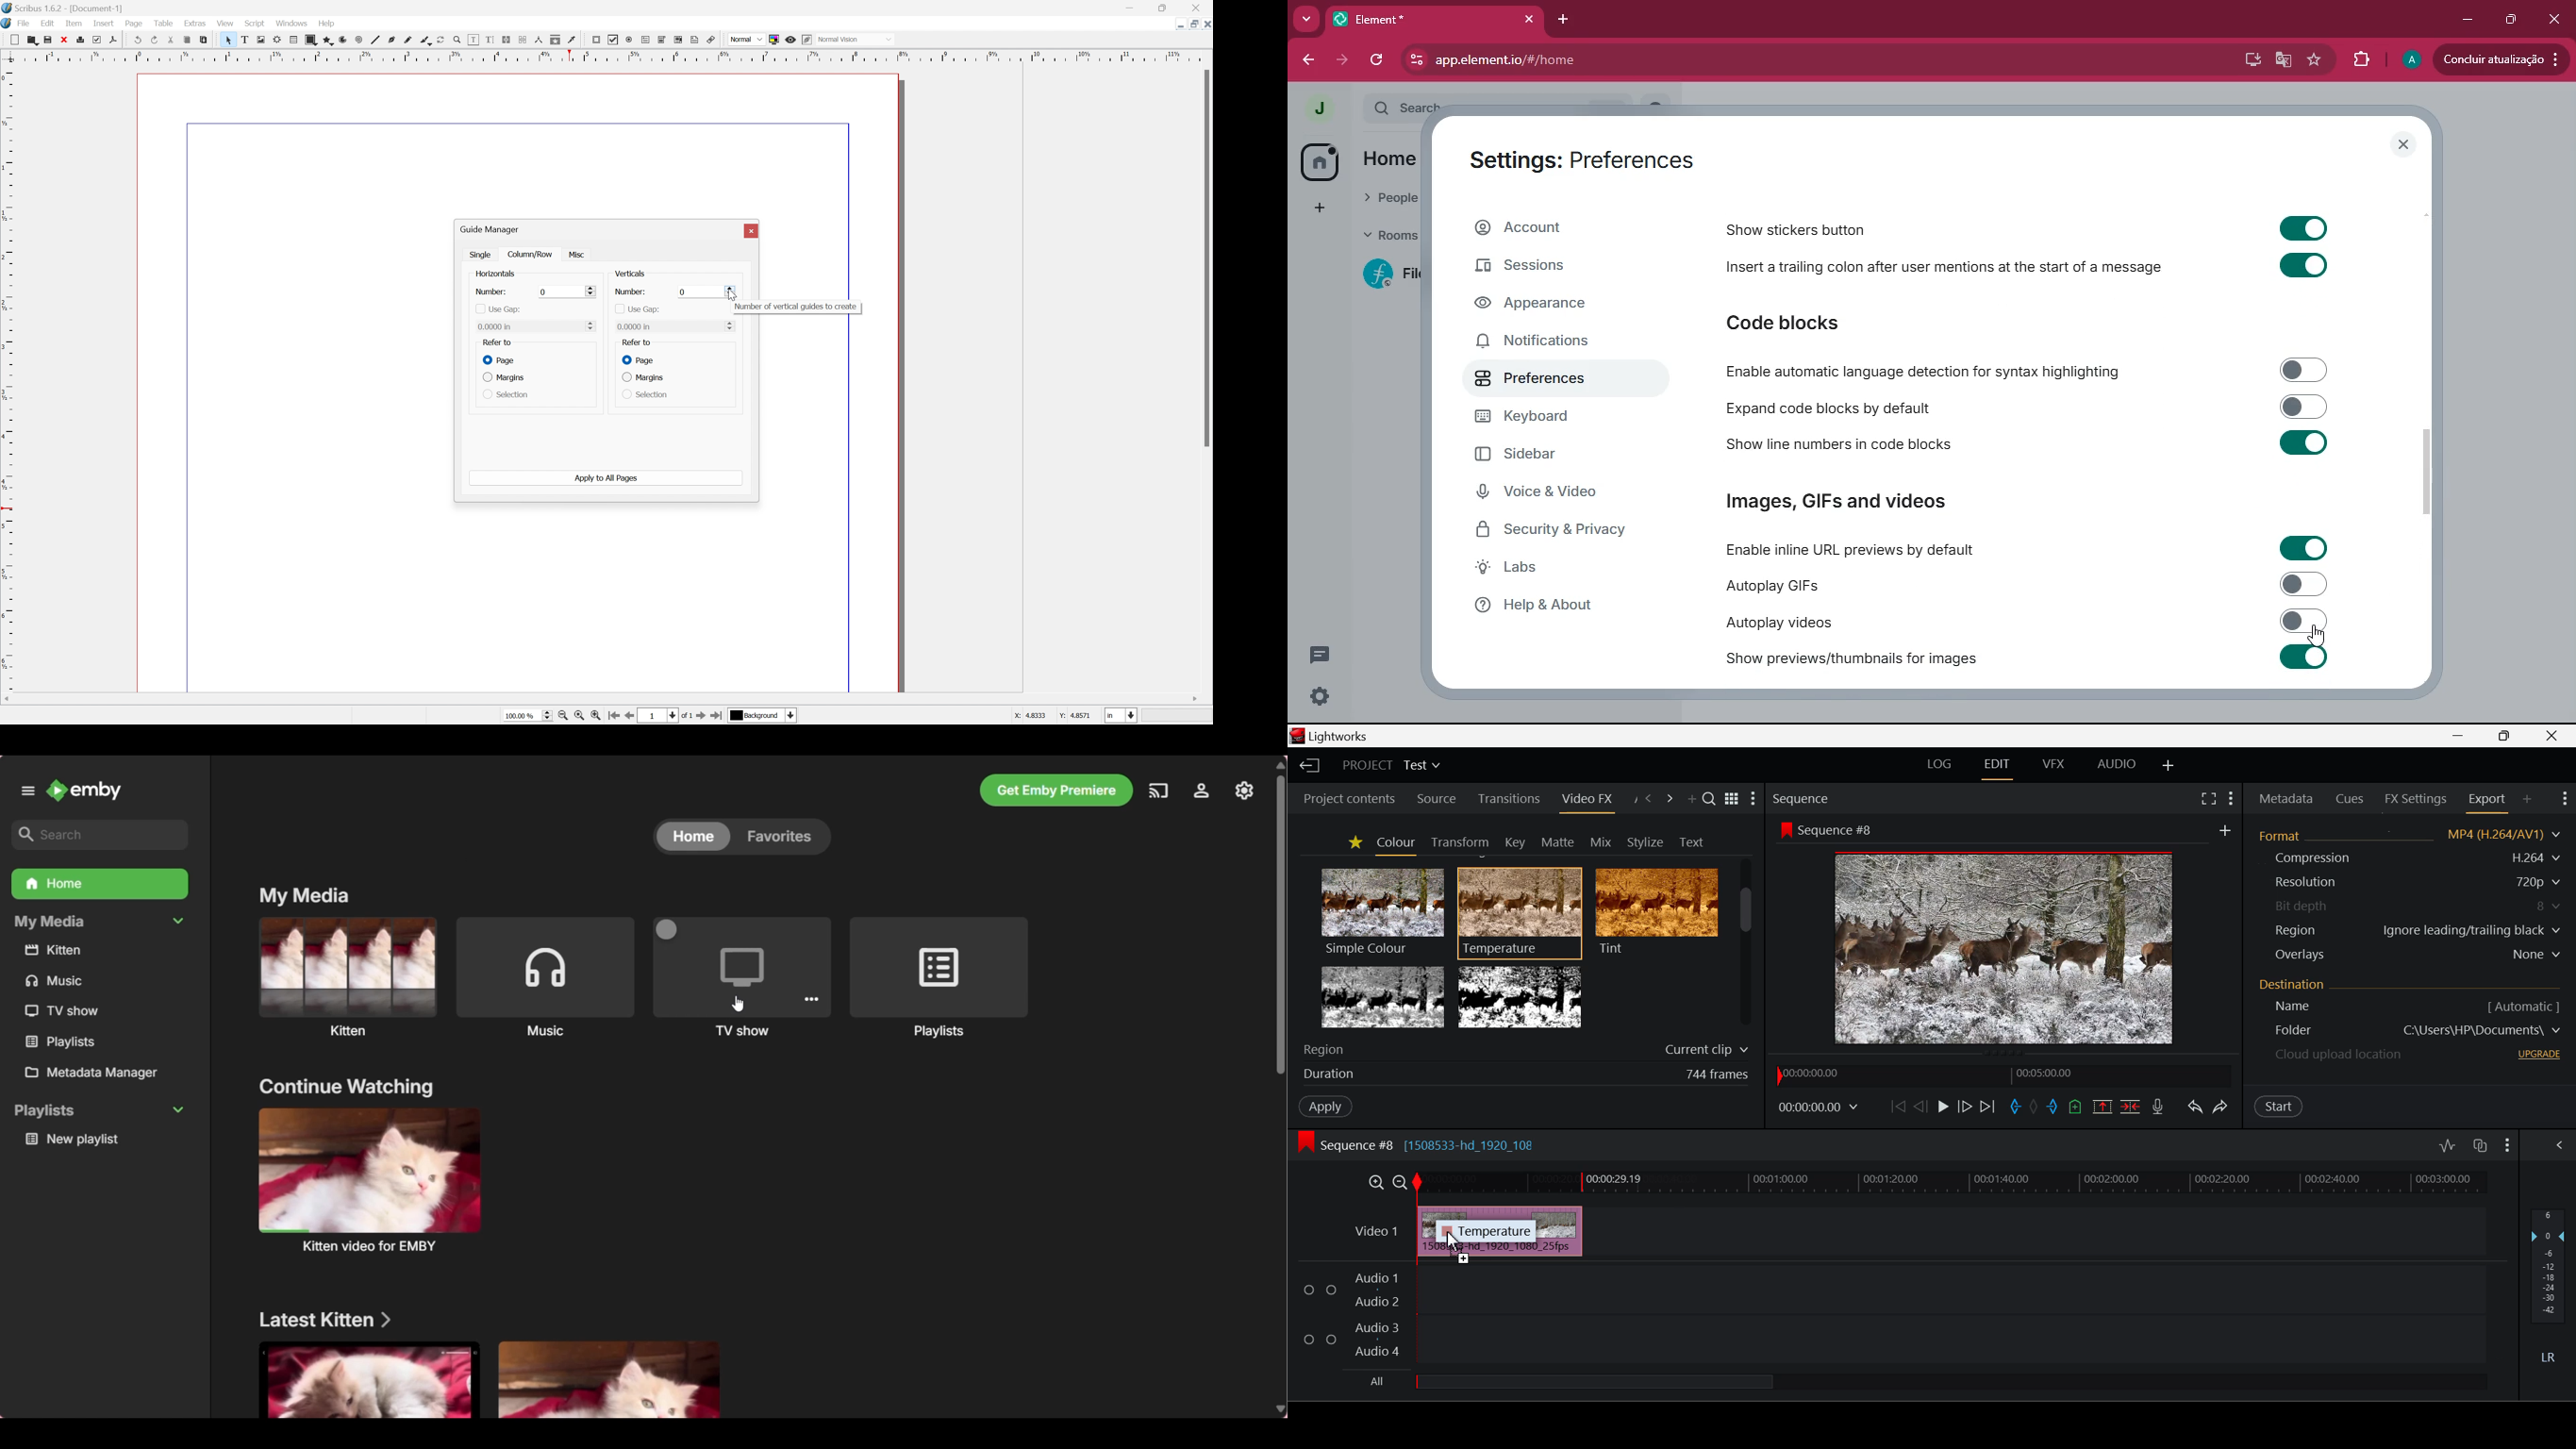 The height and width of the screenshot is (1456, 2576). What do you see at coordinates (1345, 60) in the screenshot?
I see `forward` at bounding box center [1345, 60].